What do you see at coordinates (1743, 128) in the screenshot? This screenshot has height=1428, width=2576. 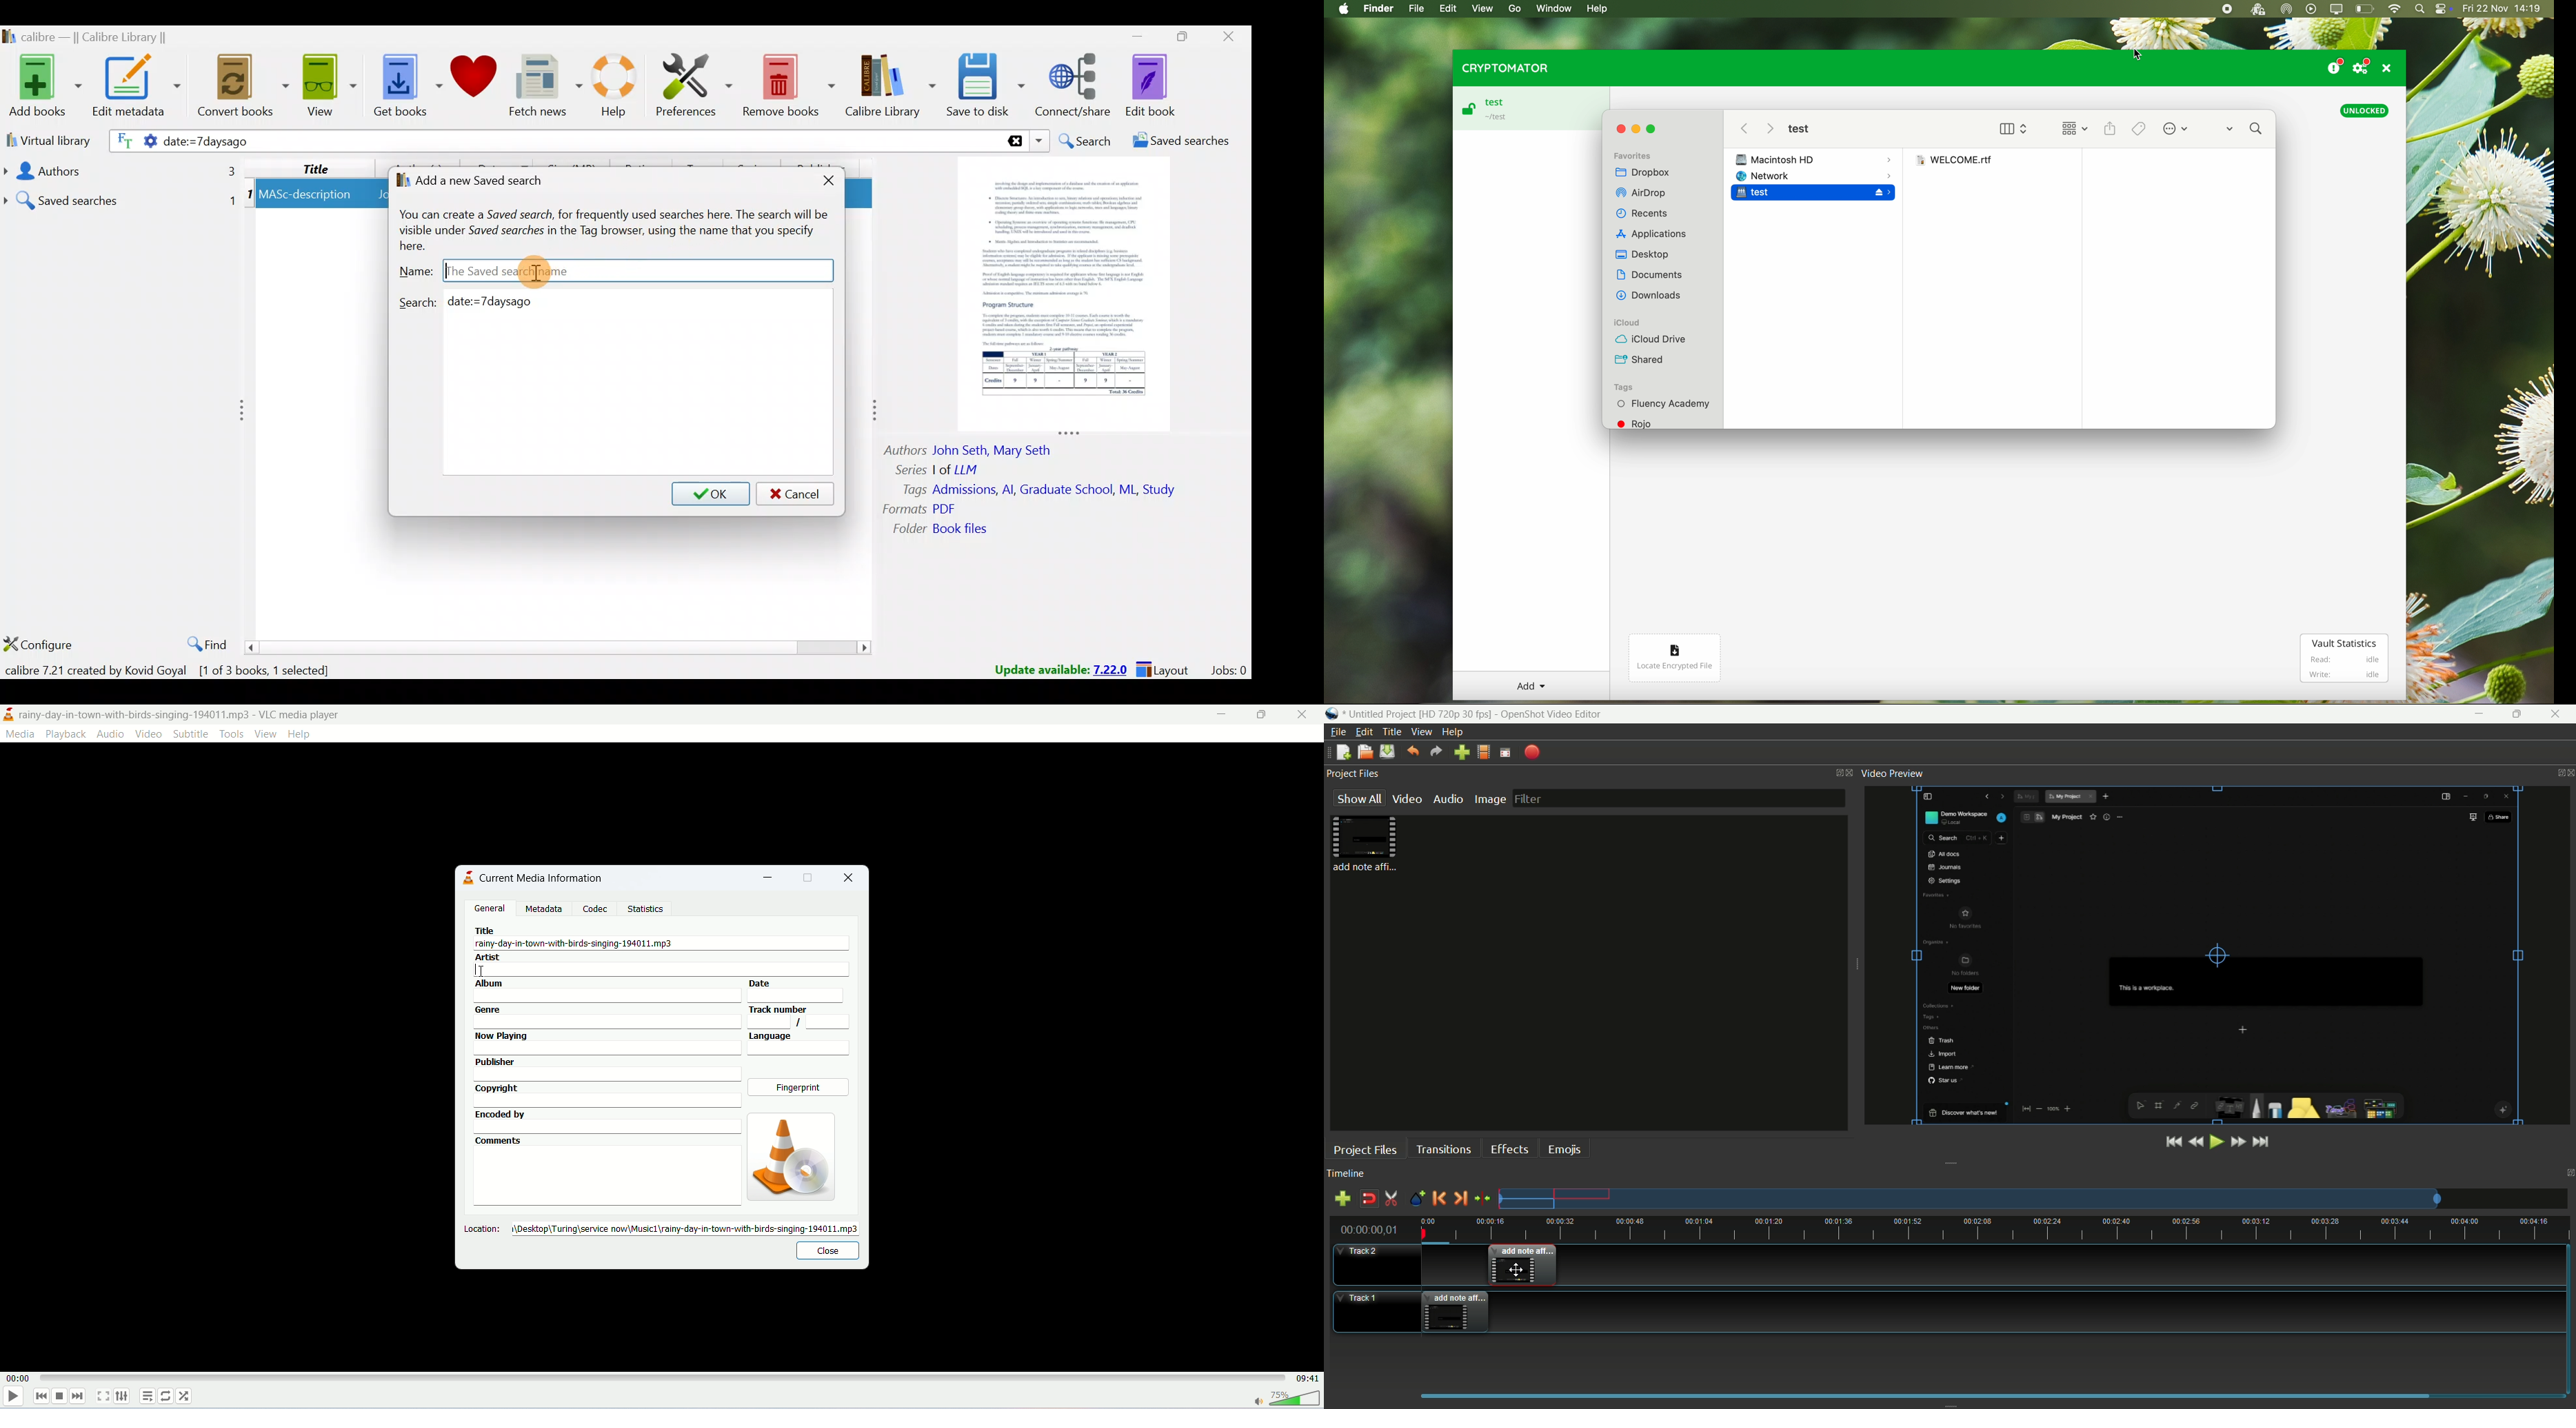 I see `previous` at bounding box center [1743, 128].